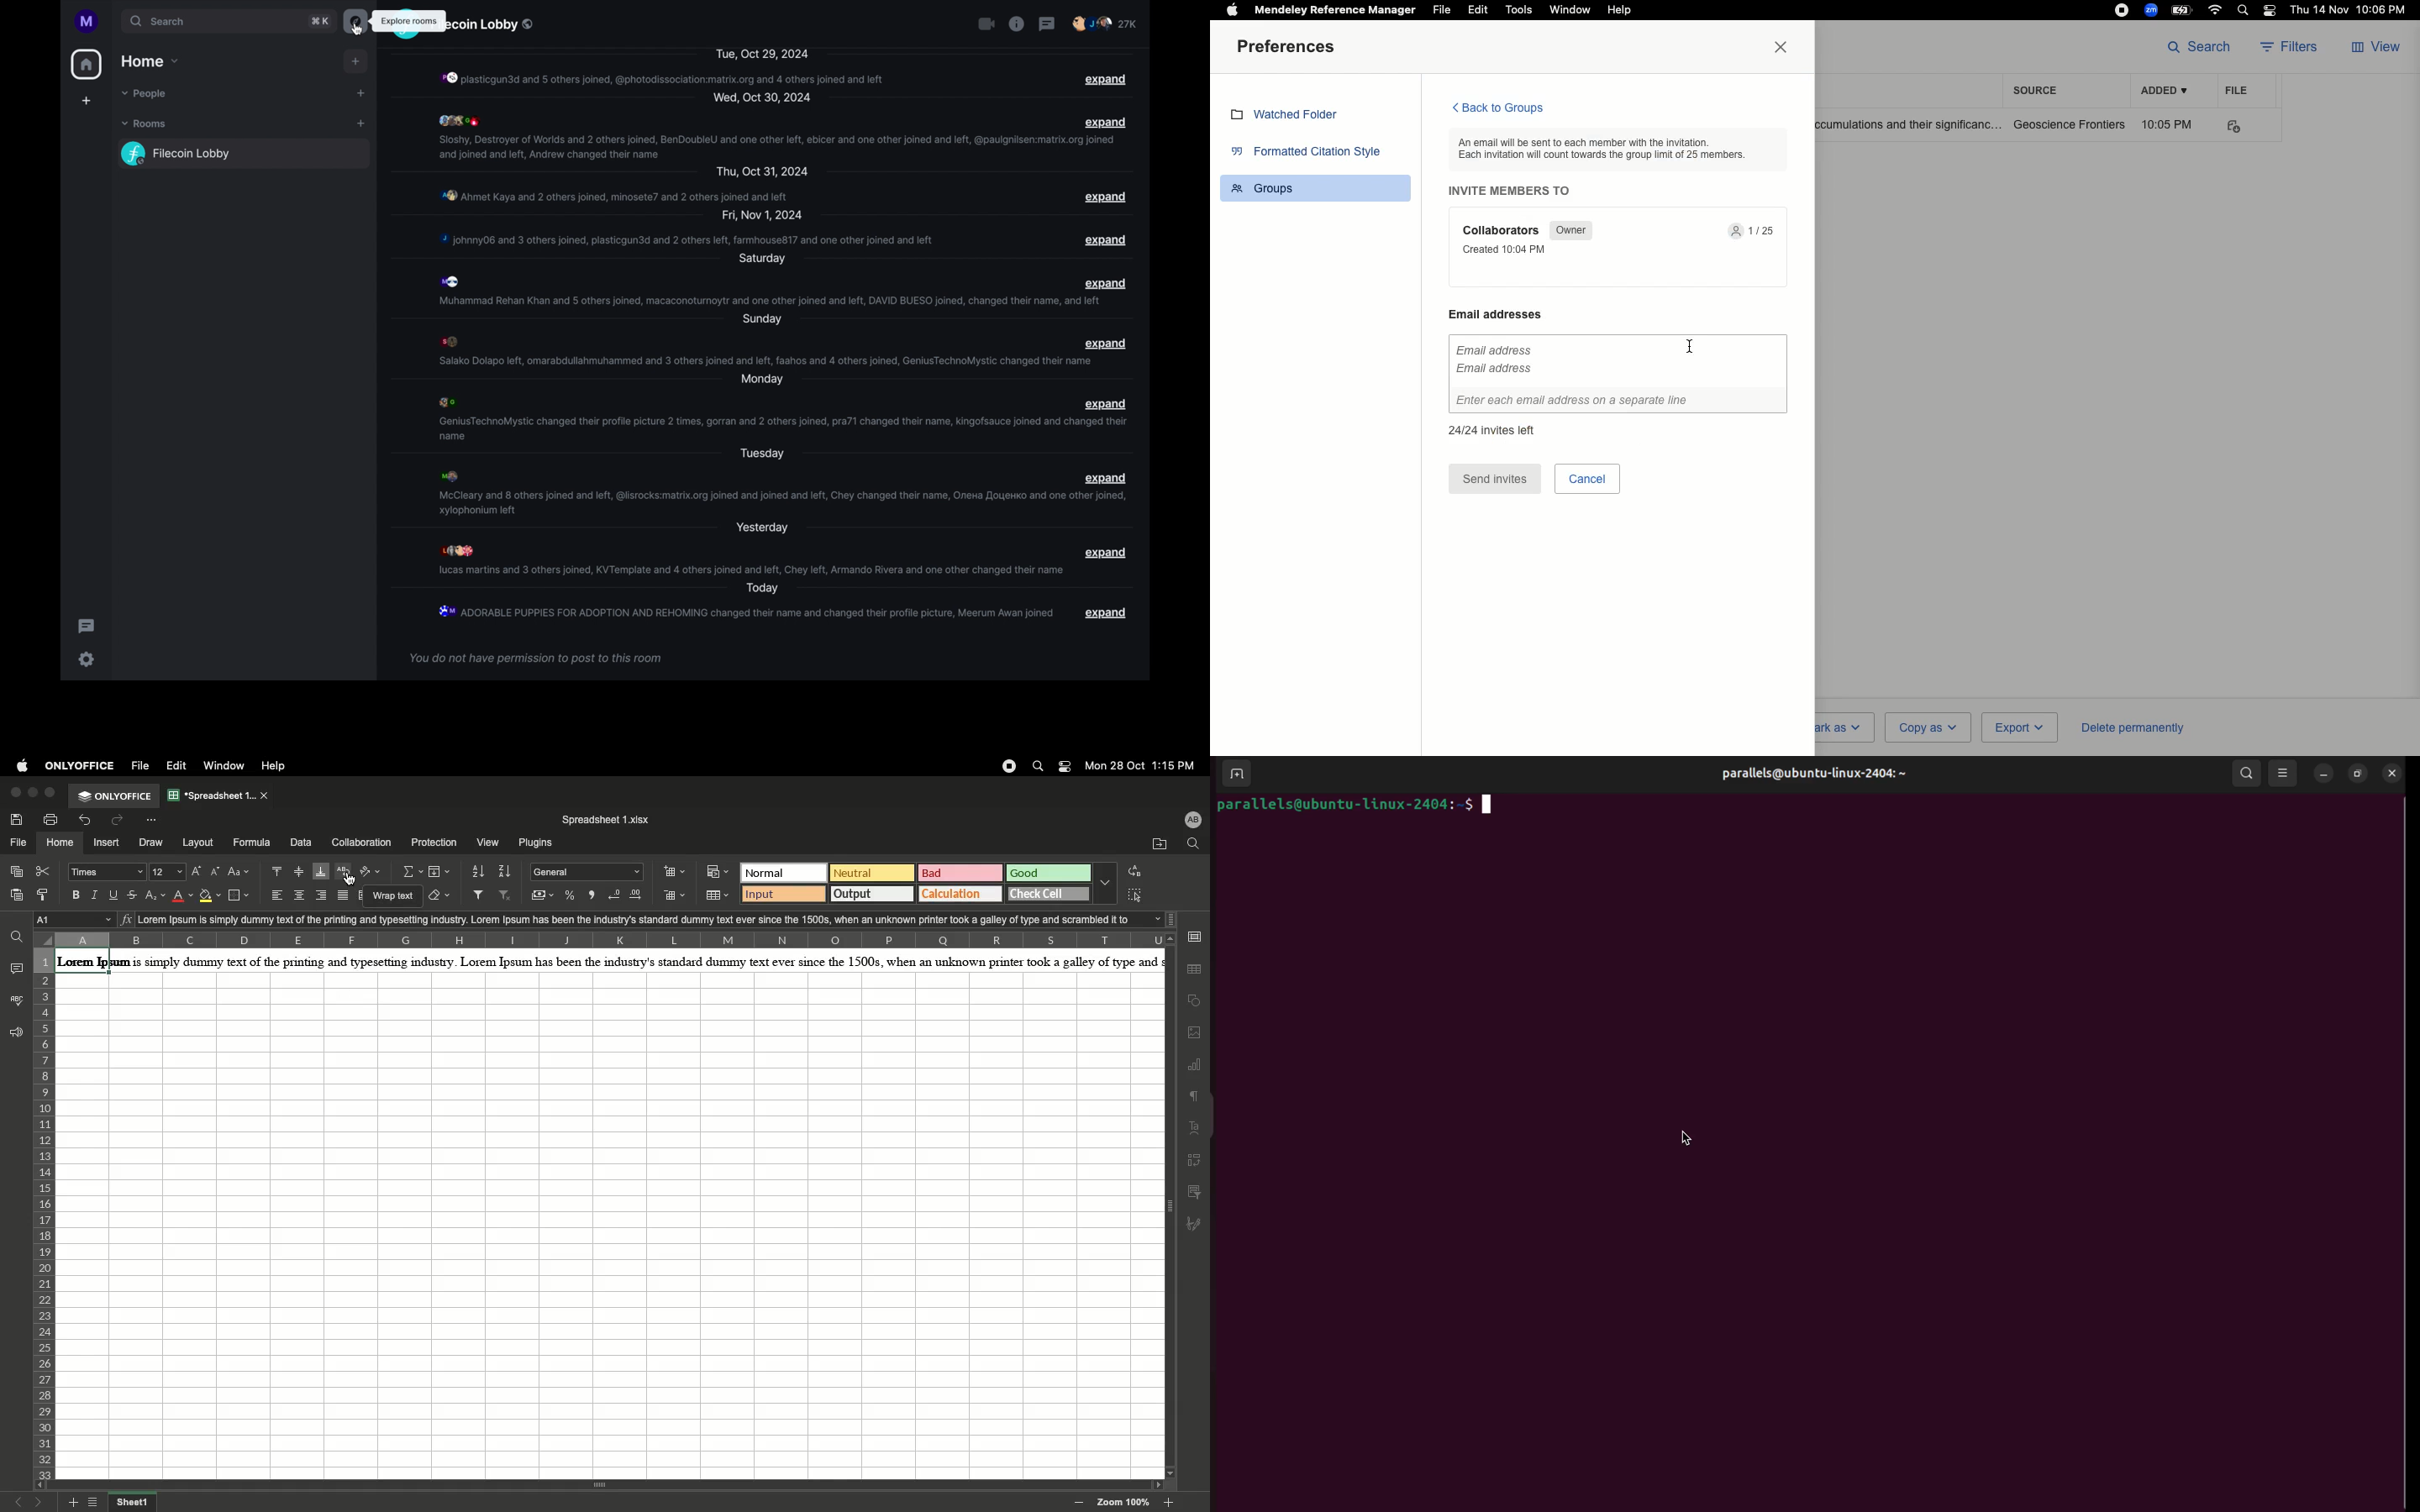  What do you see at coordinates (459, 120) in the screenshot?
I see `participants` at bounding box center [459, 120].